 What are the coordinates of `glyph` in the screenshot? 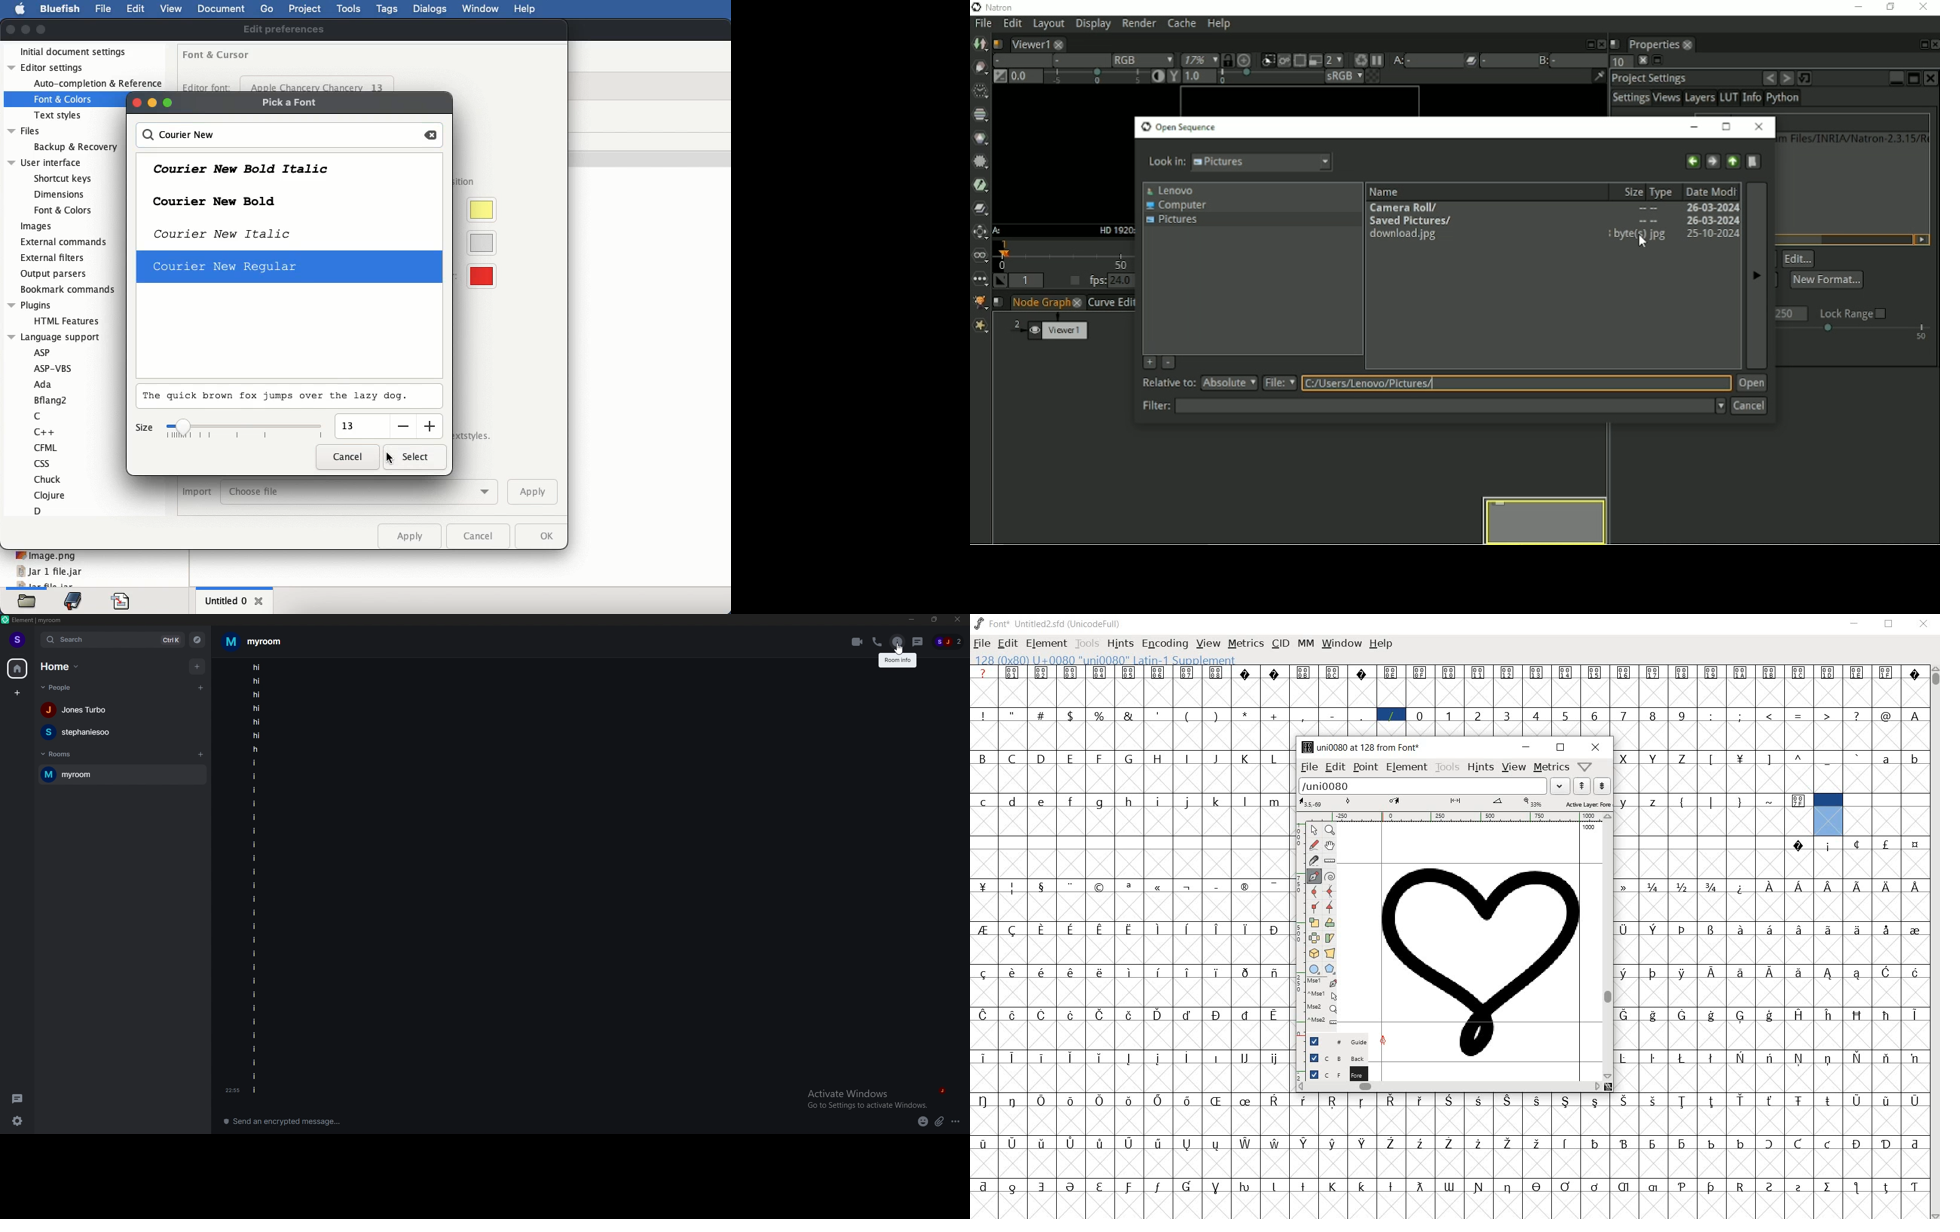 It's located at (1274, 974).